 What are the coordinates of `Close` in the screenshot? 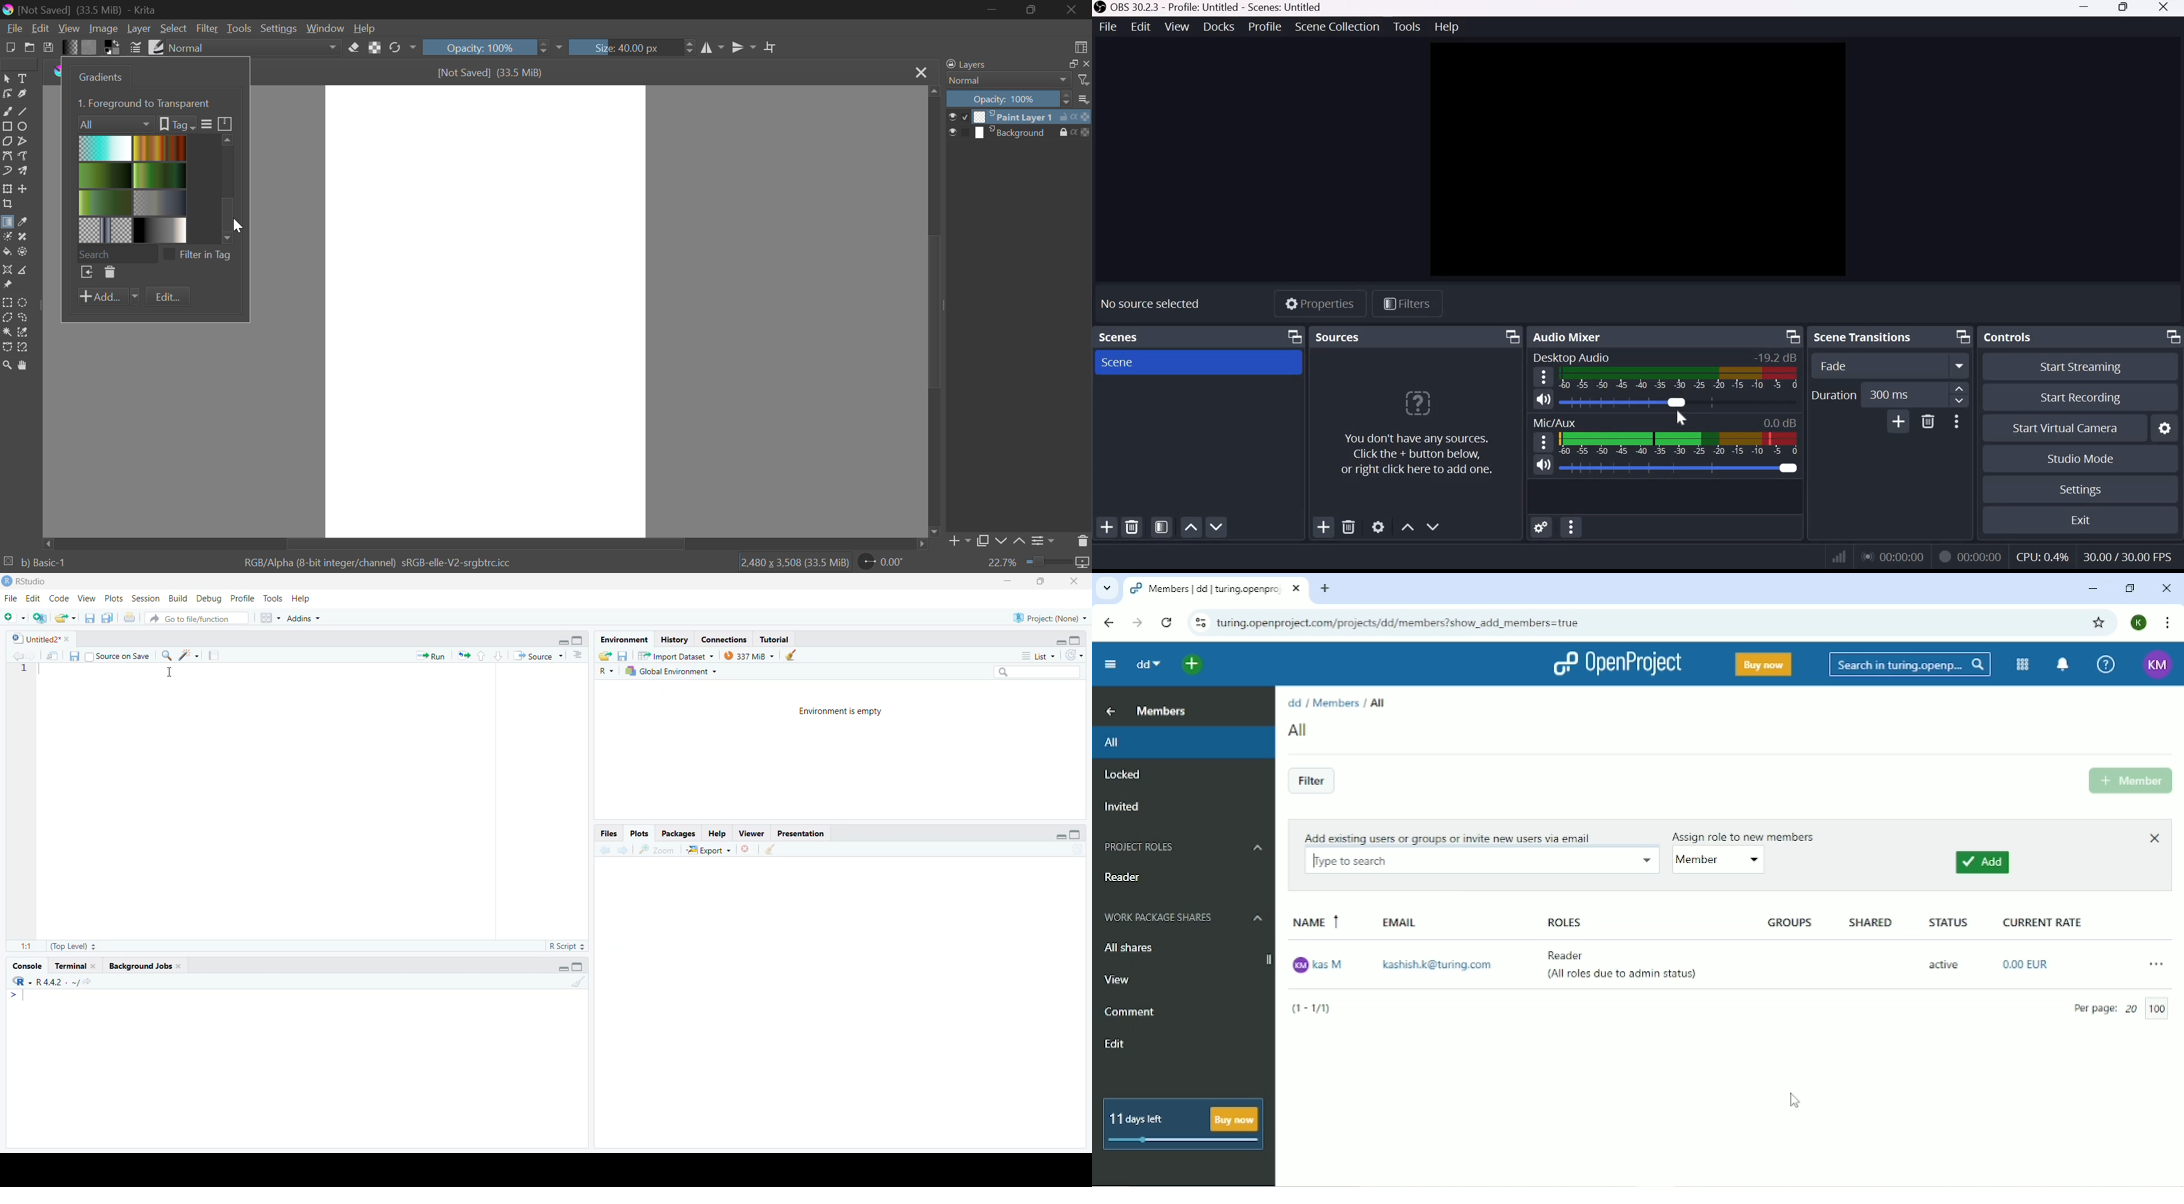 It's located at (2166, 588).